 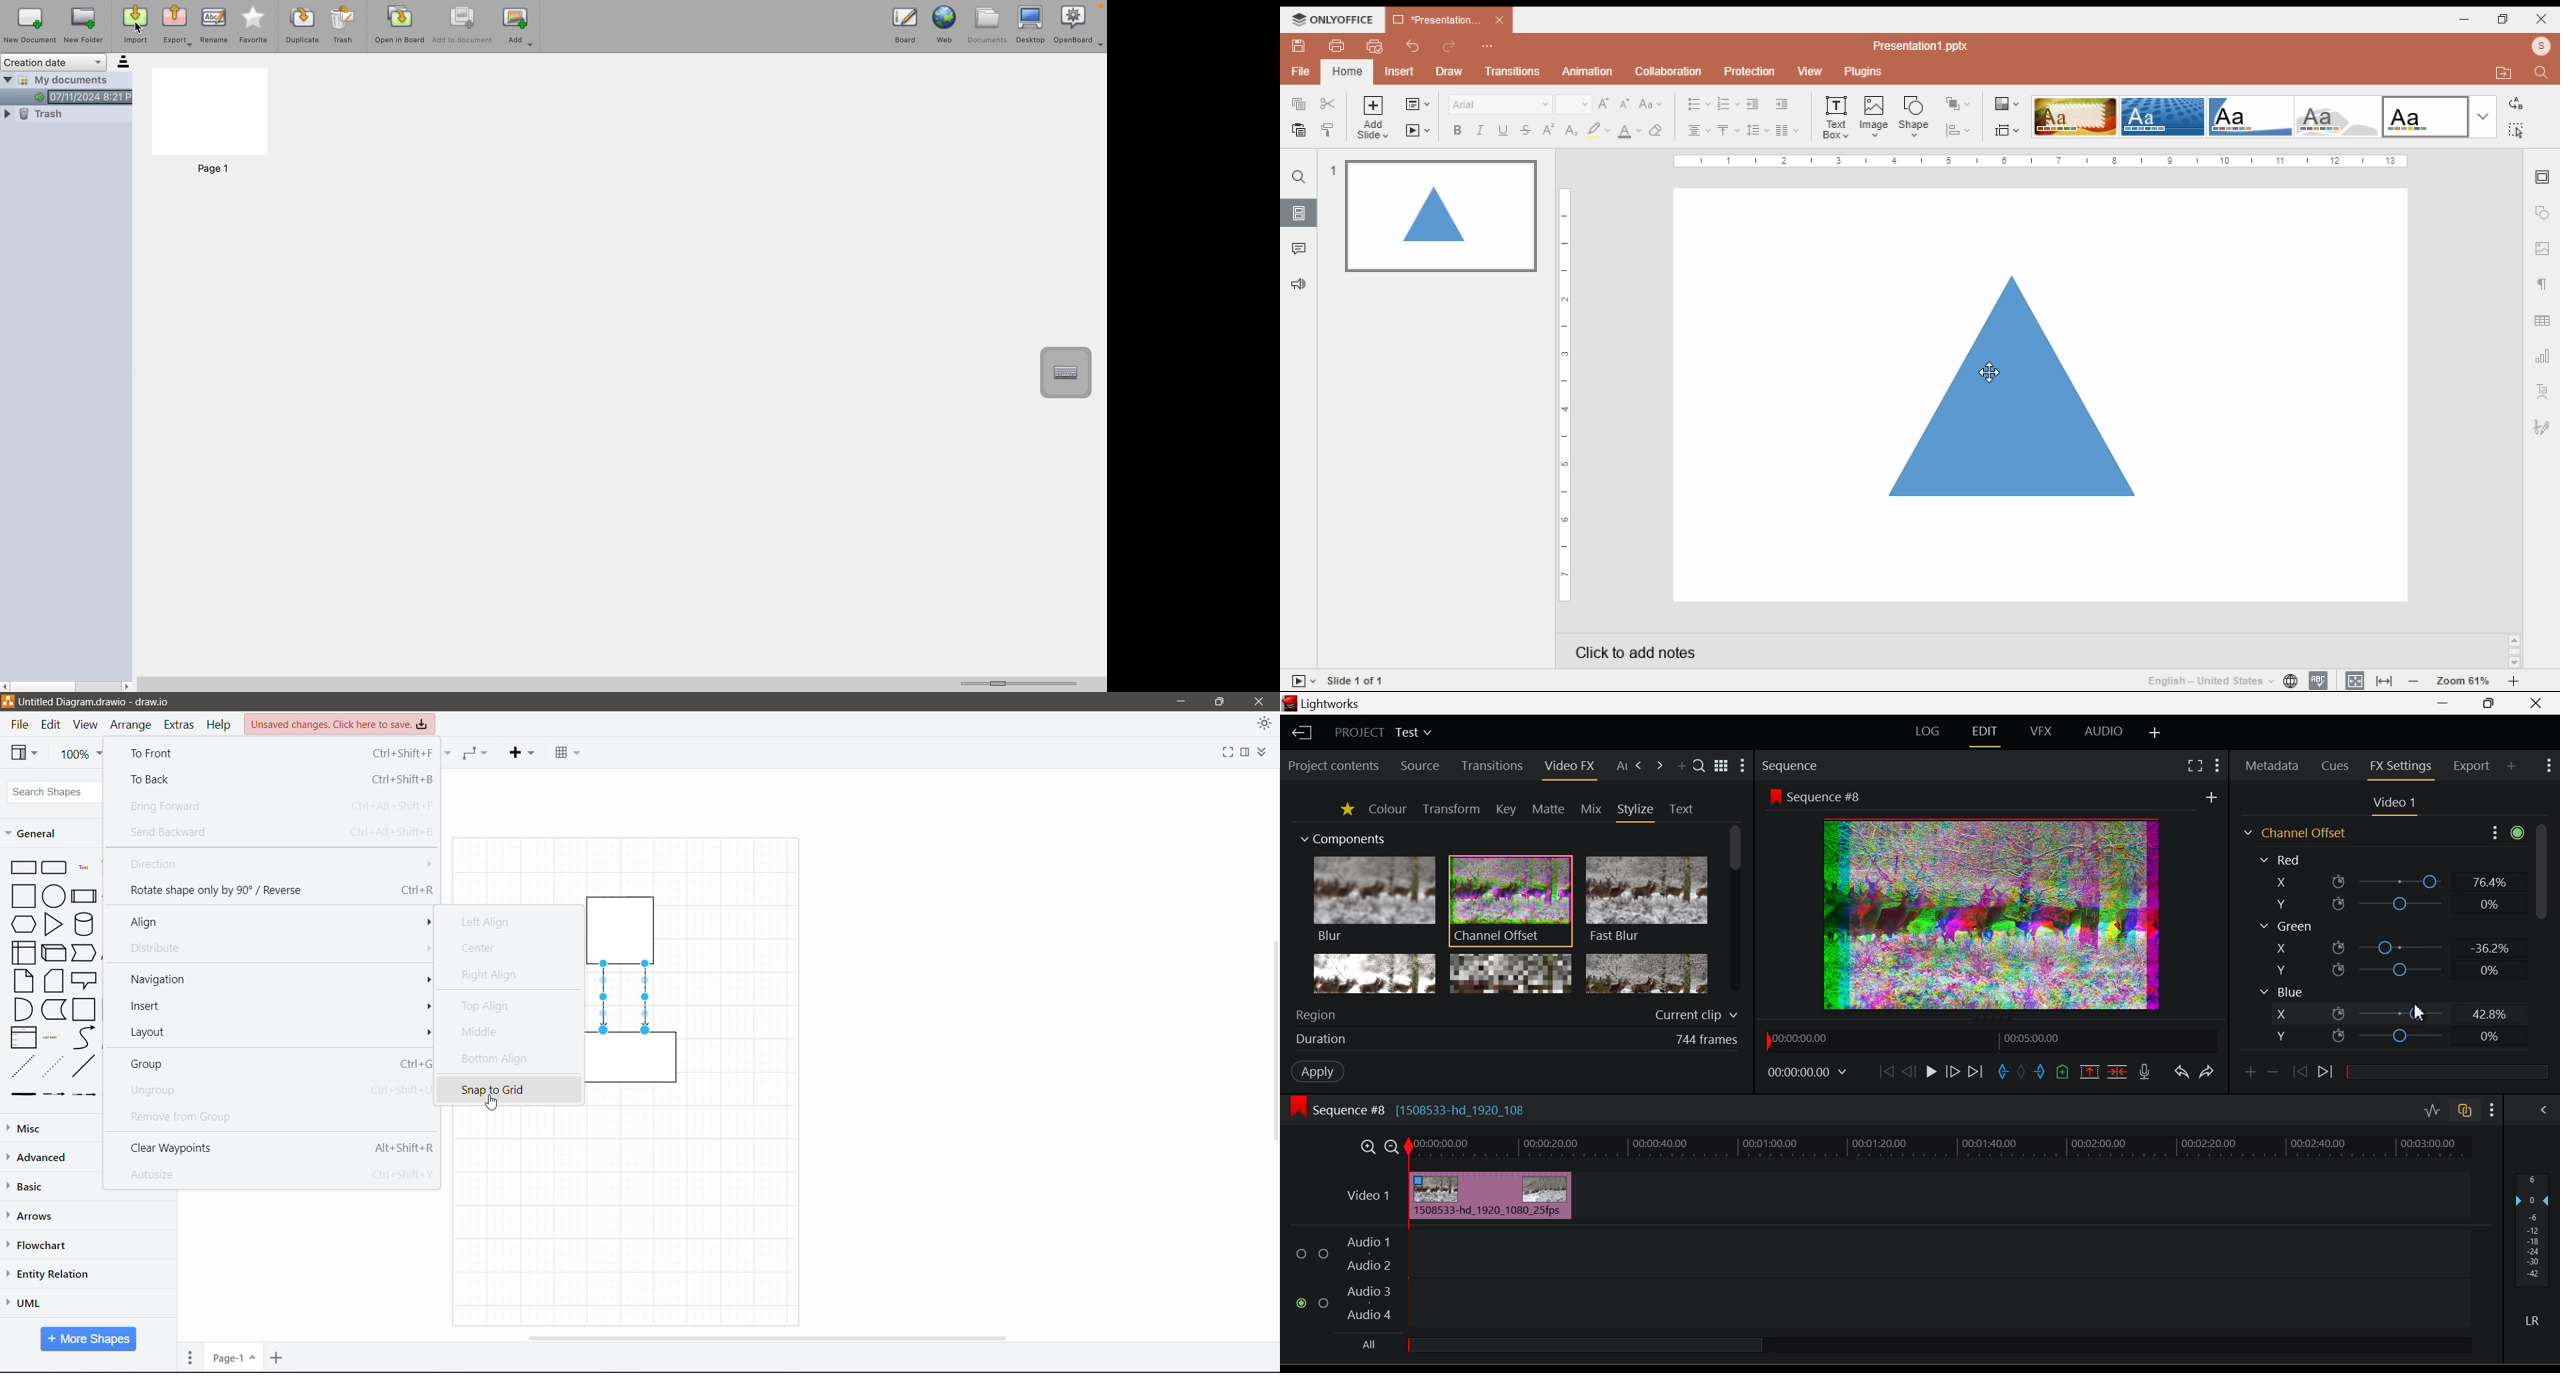 What do you see at coordinates (84, 1066) in the screenshot?
I see `line` at bounding box center [84, 1066].